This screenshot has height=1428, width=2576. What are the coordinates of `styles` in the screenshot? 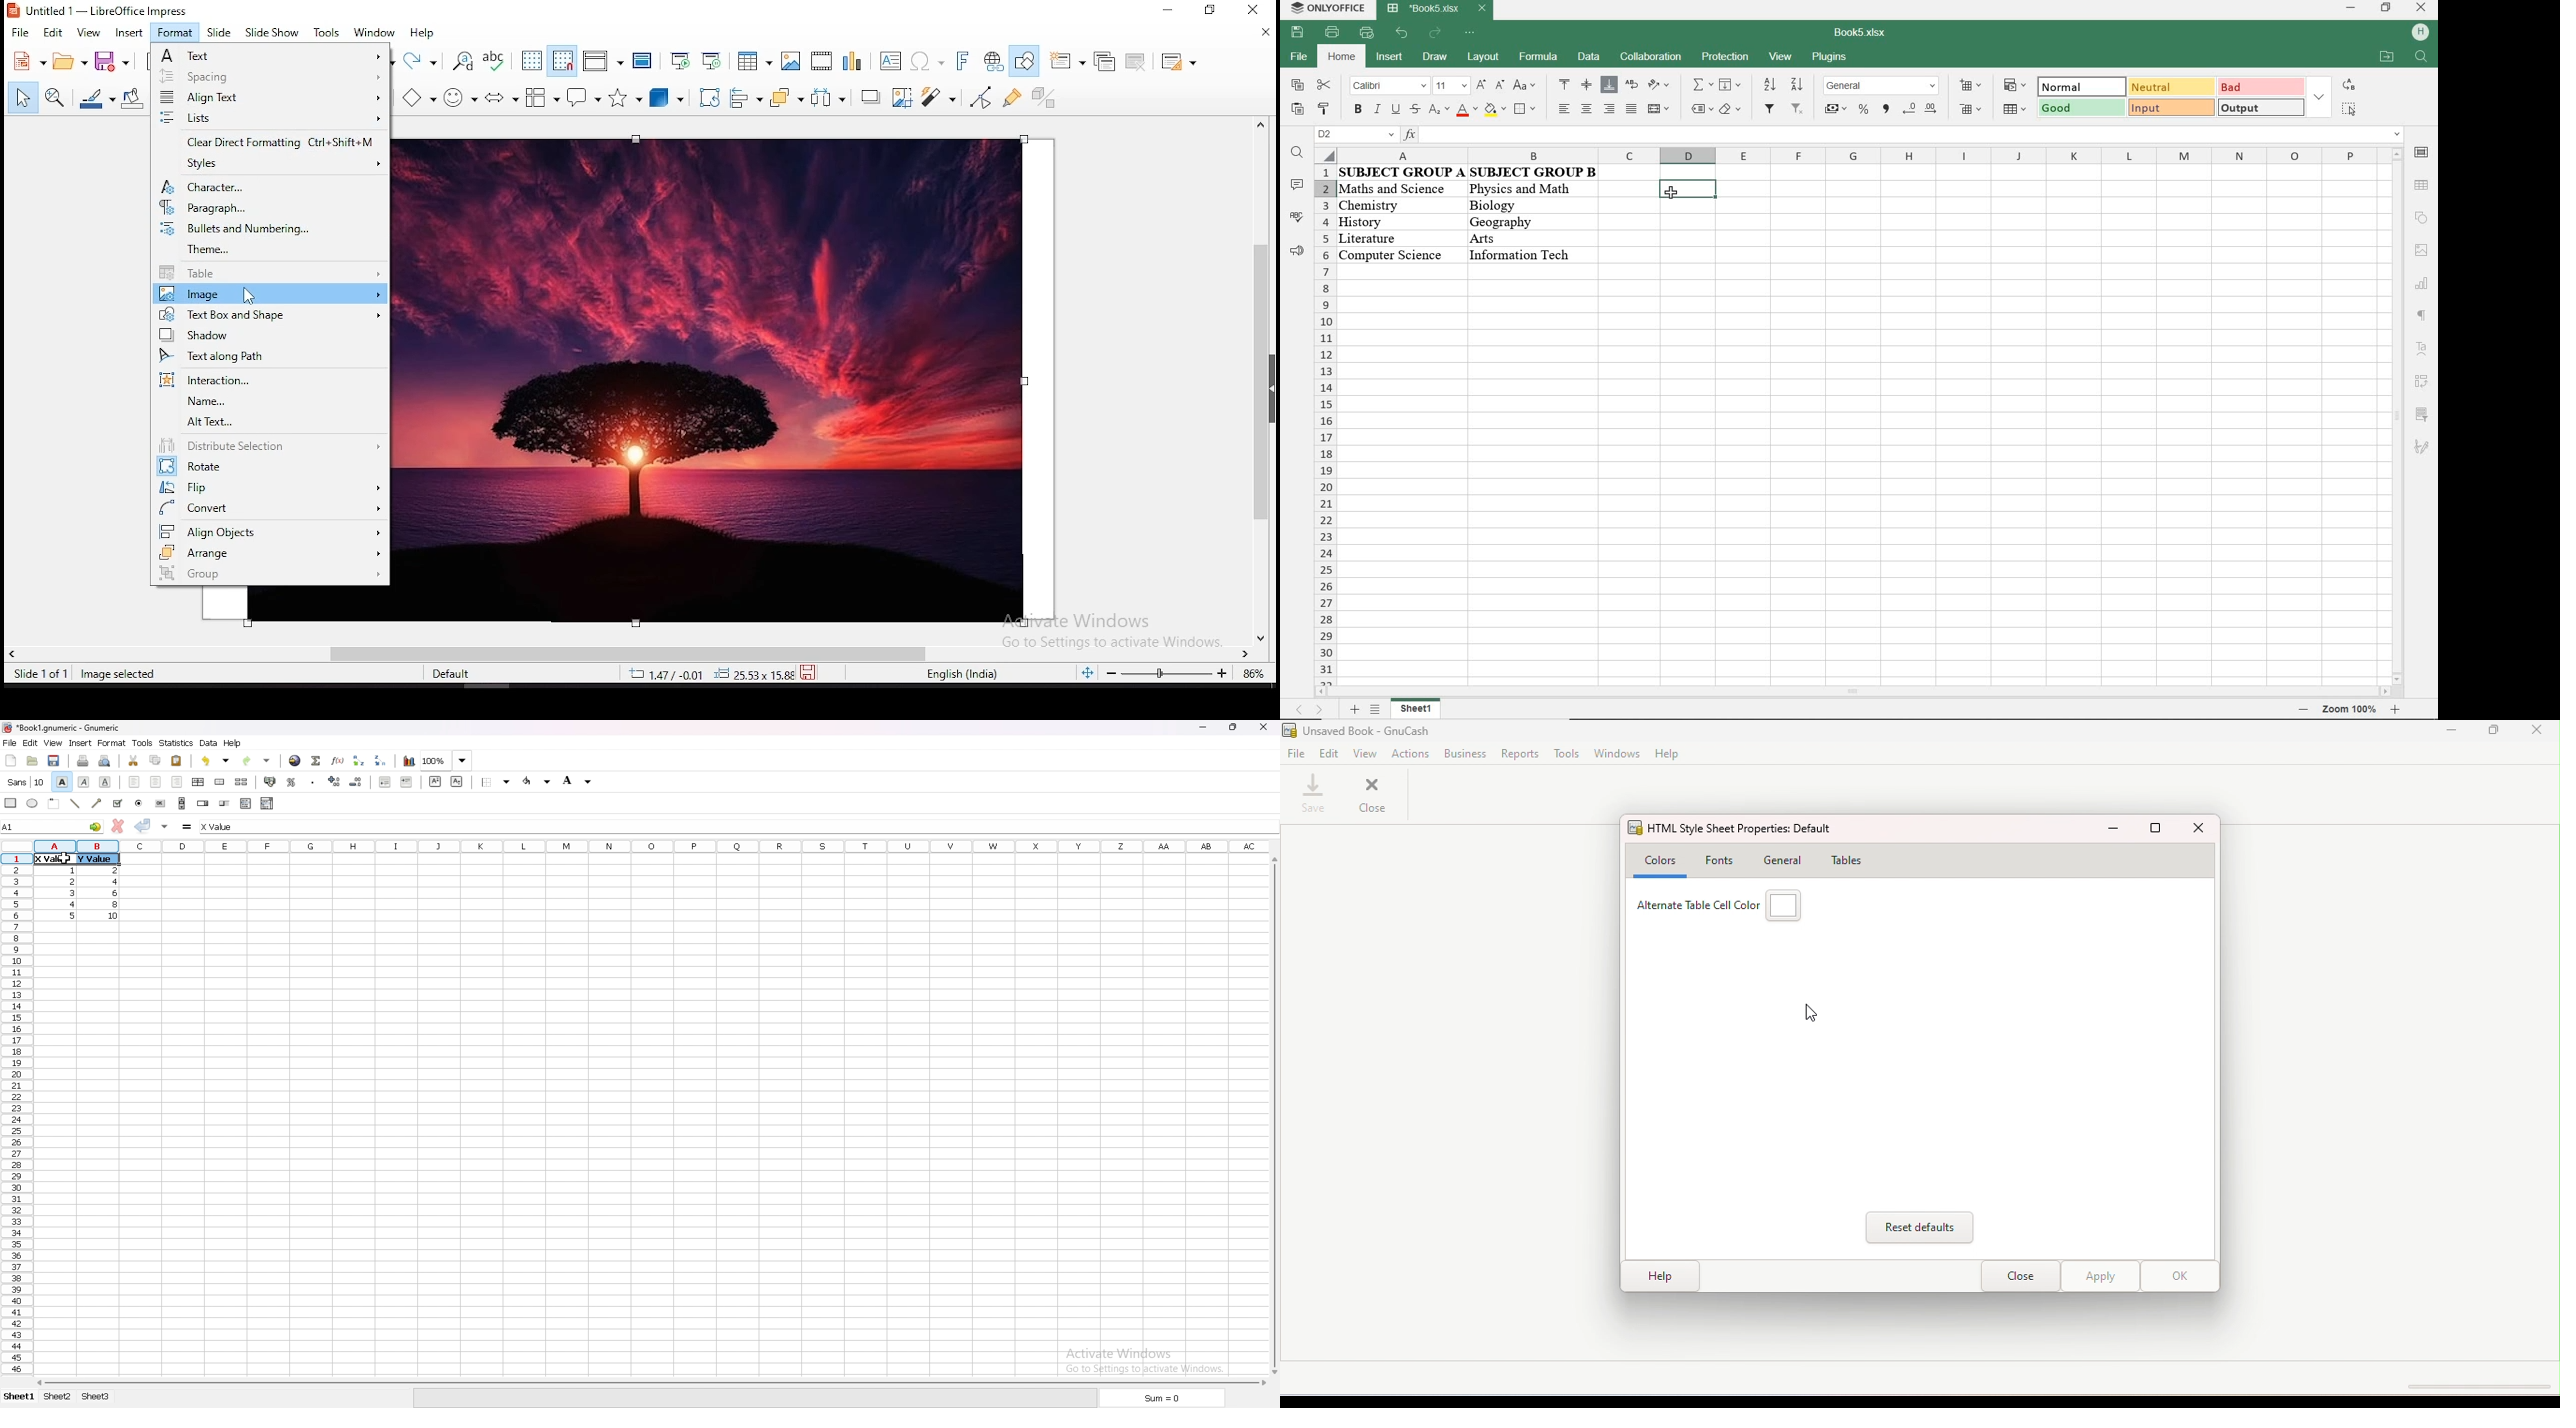 It's located at (272, 164).